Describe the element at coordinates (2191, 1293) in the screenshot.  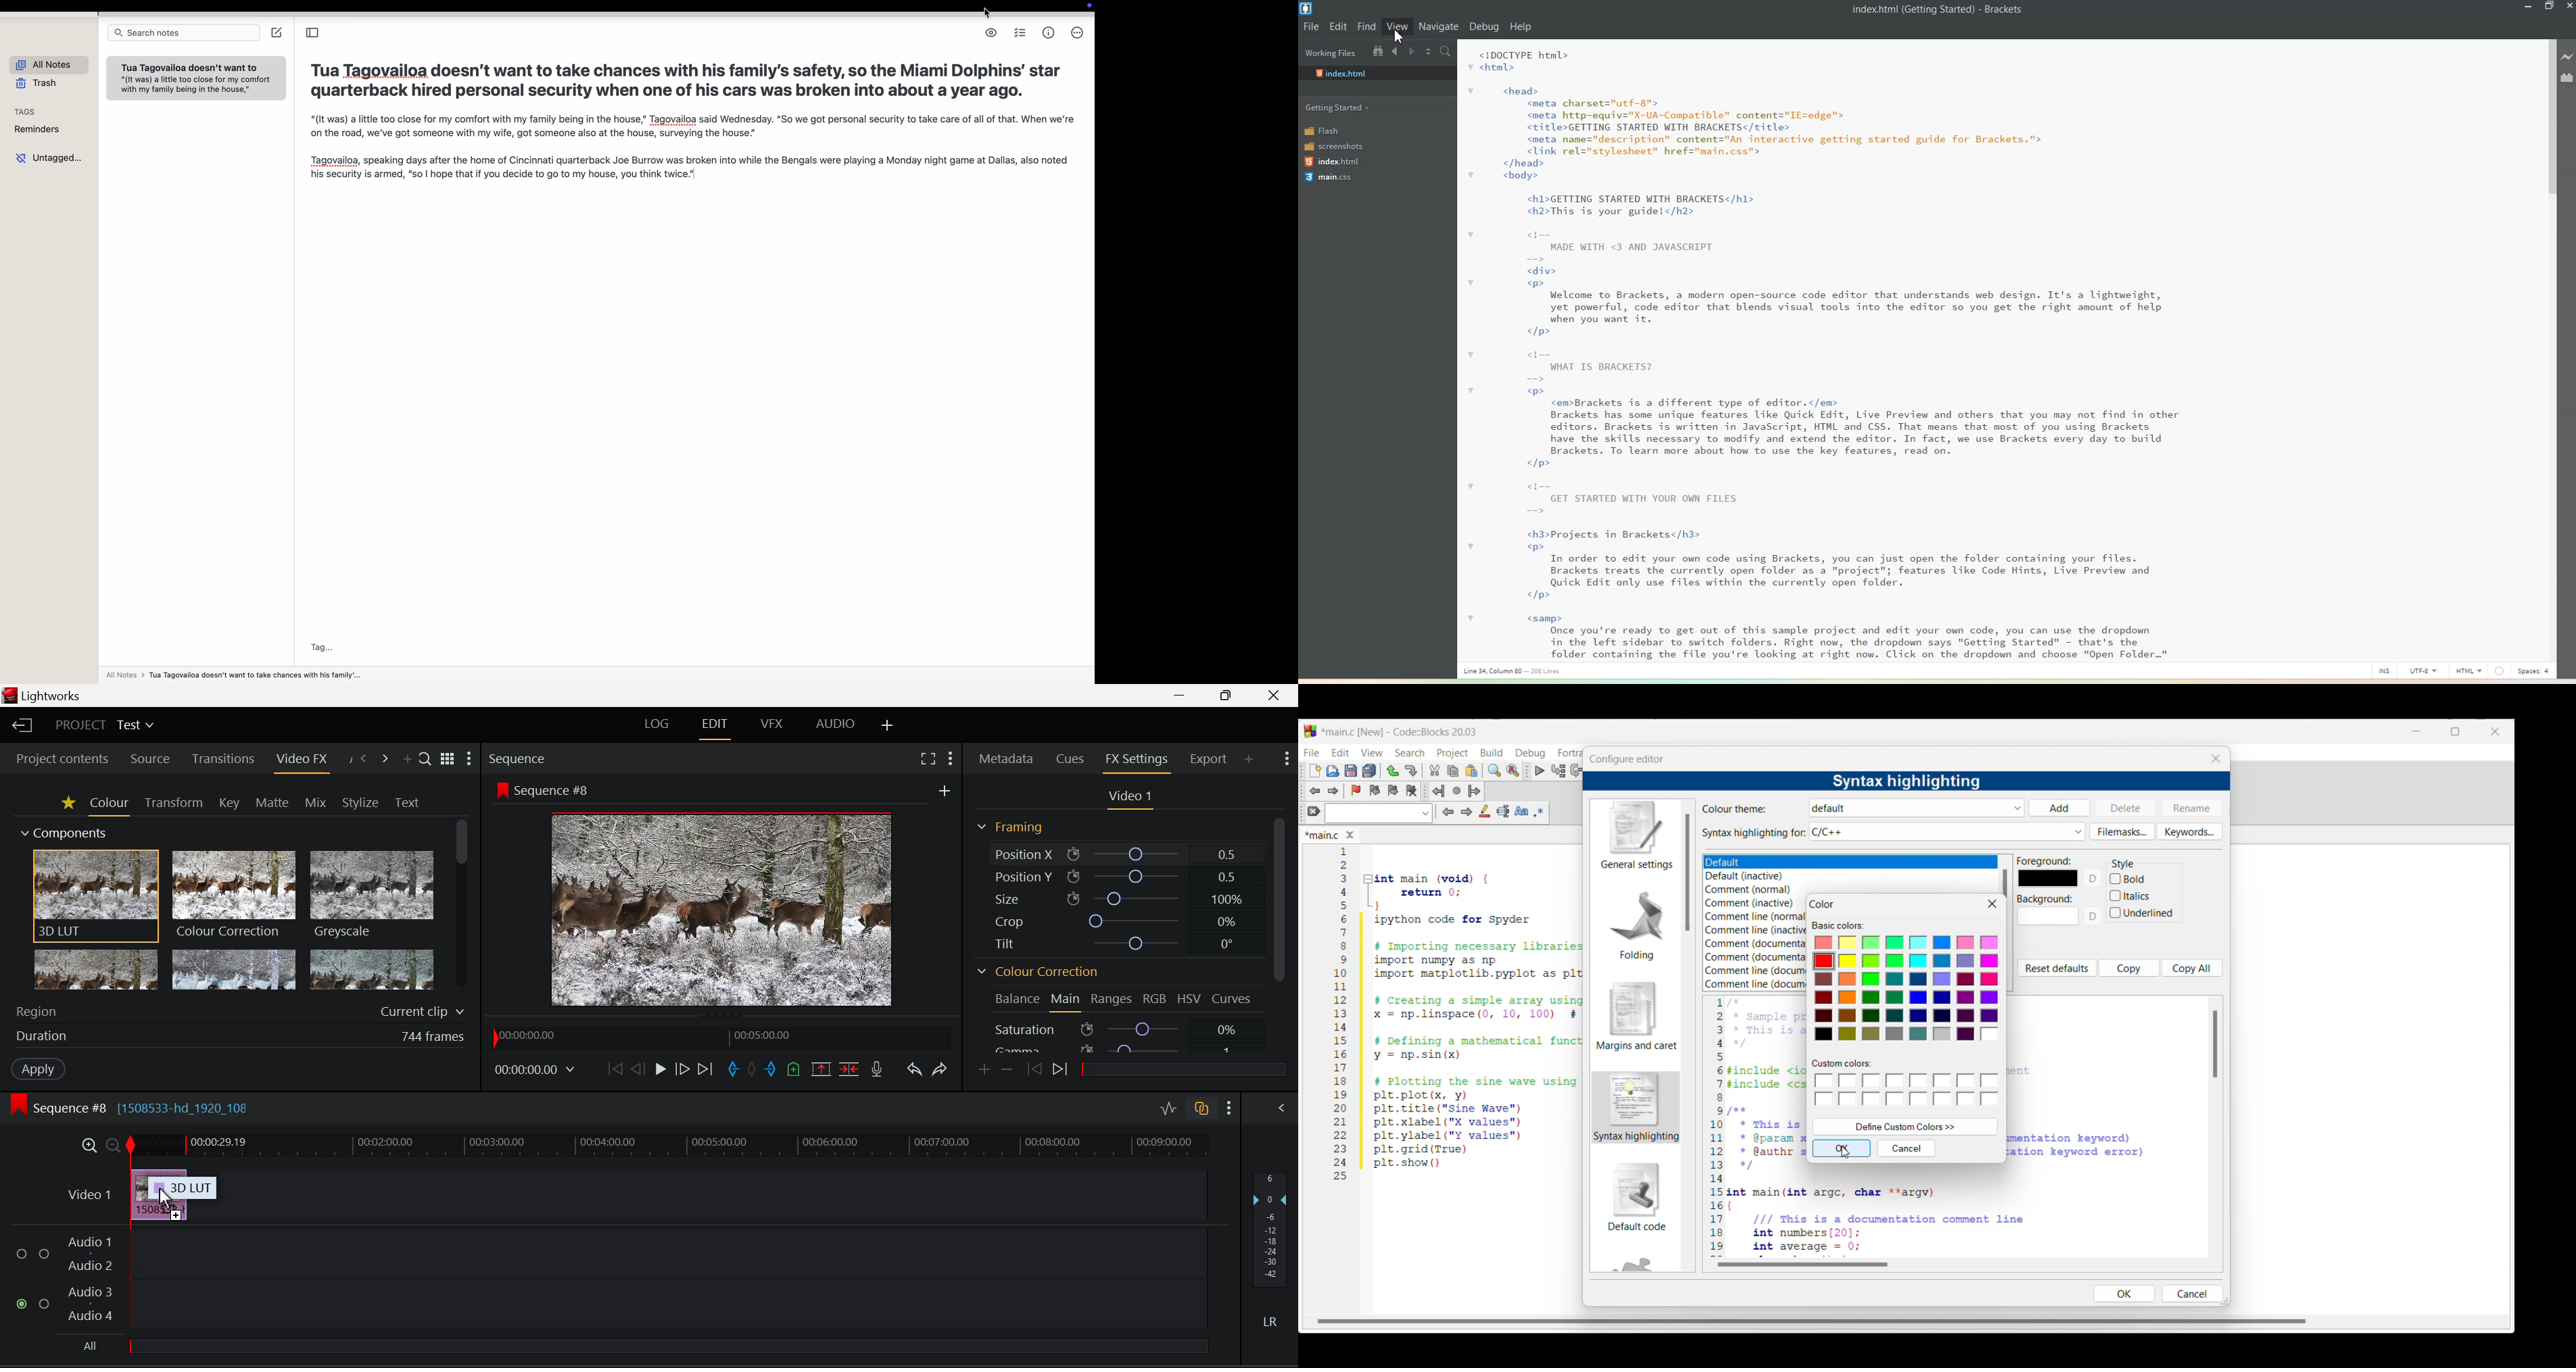
I see `Cancel` at that location.